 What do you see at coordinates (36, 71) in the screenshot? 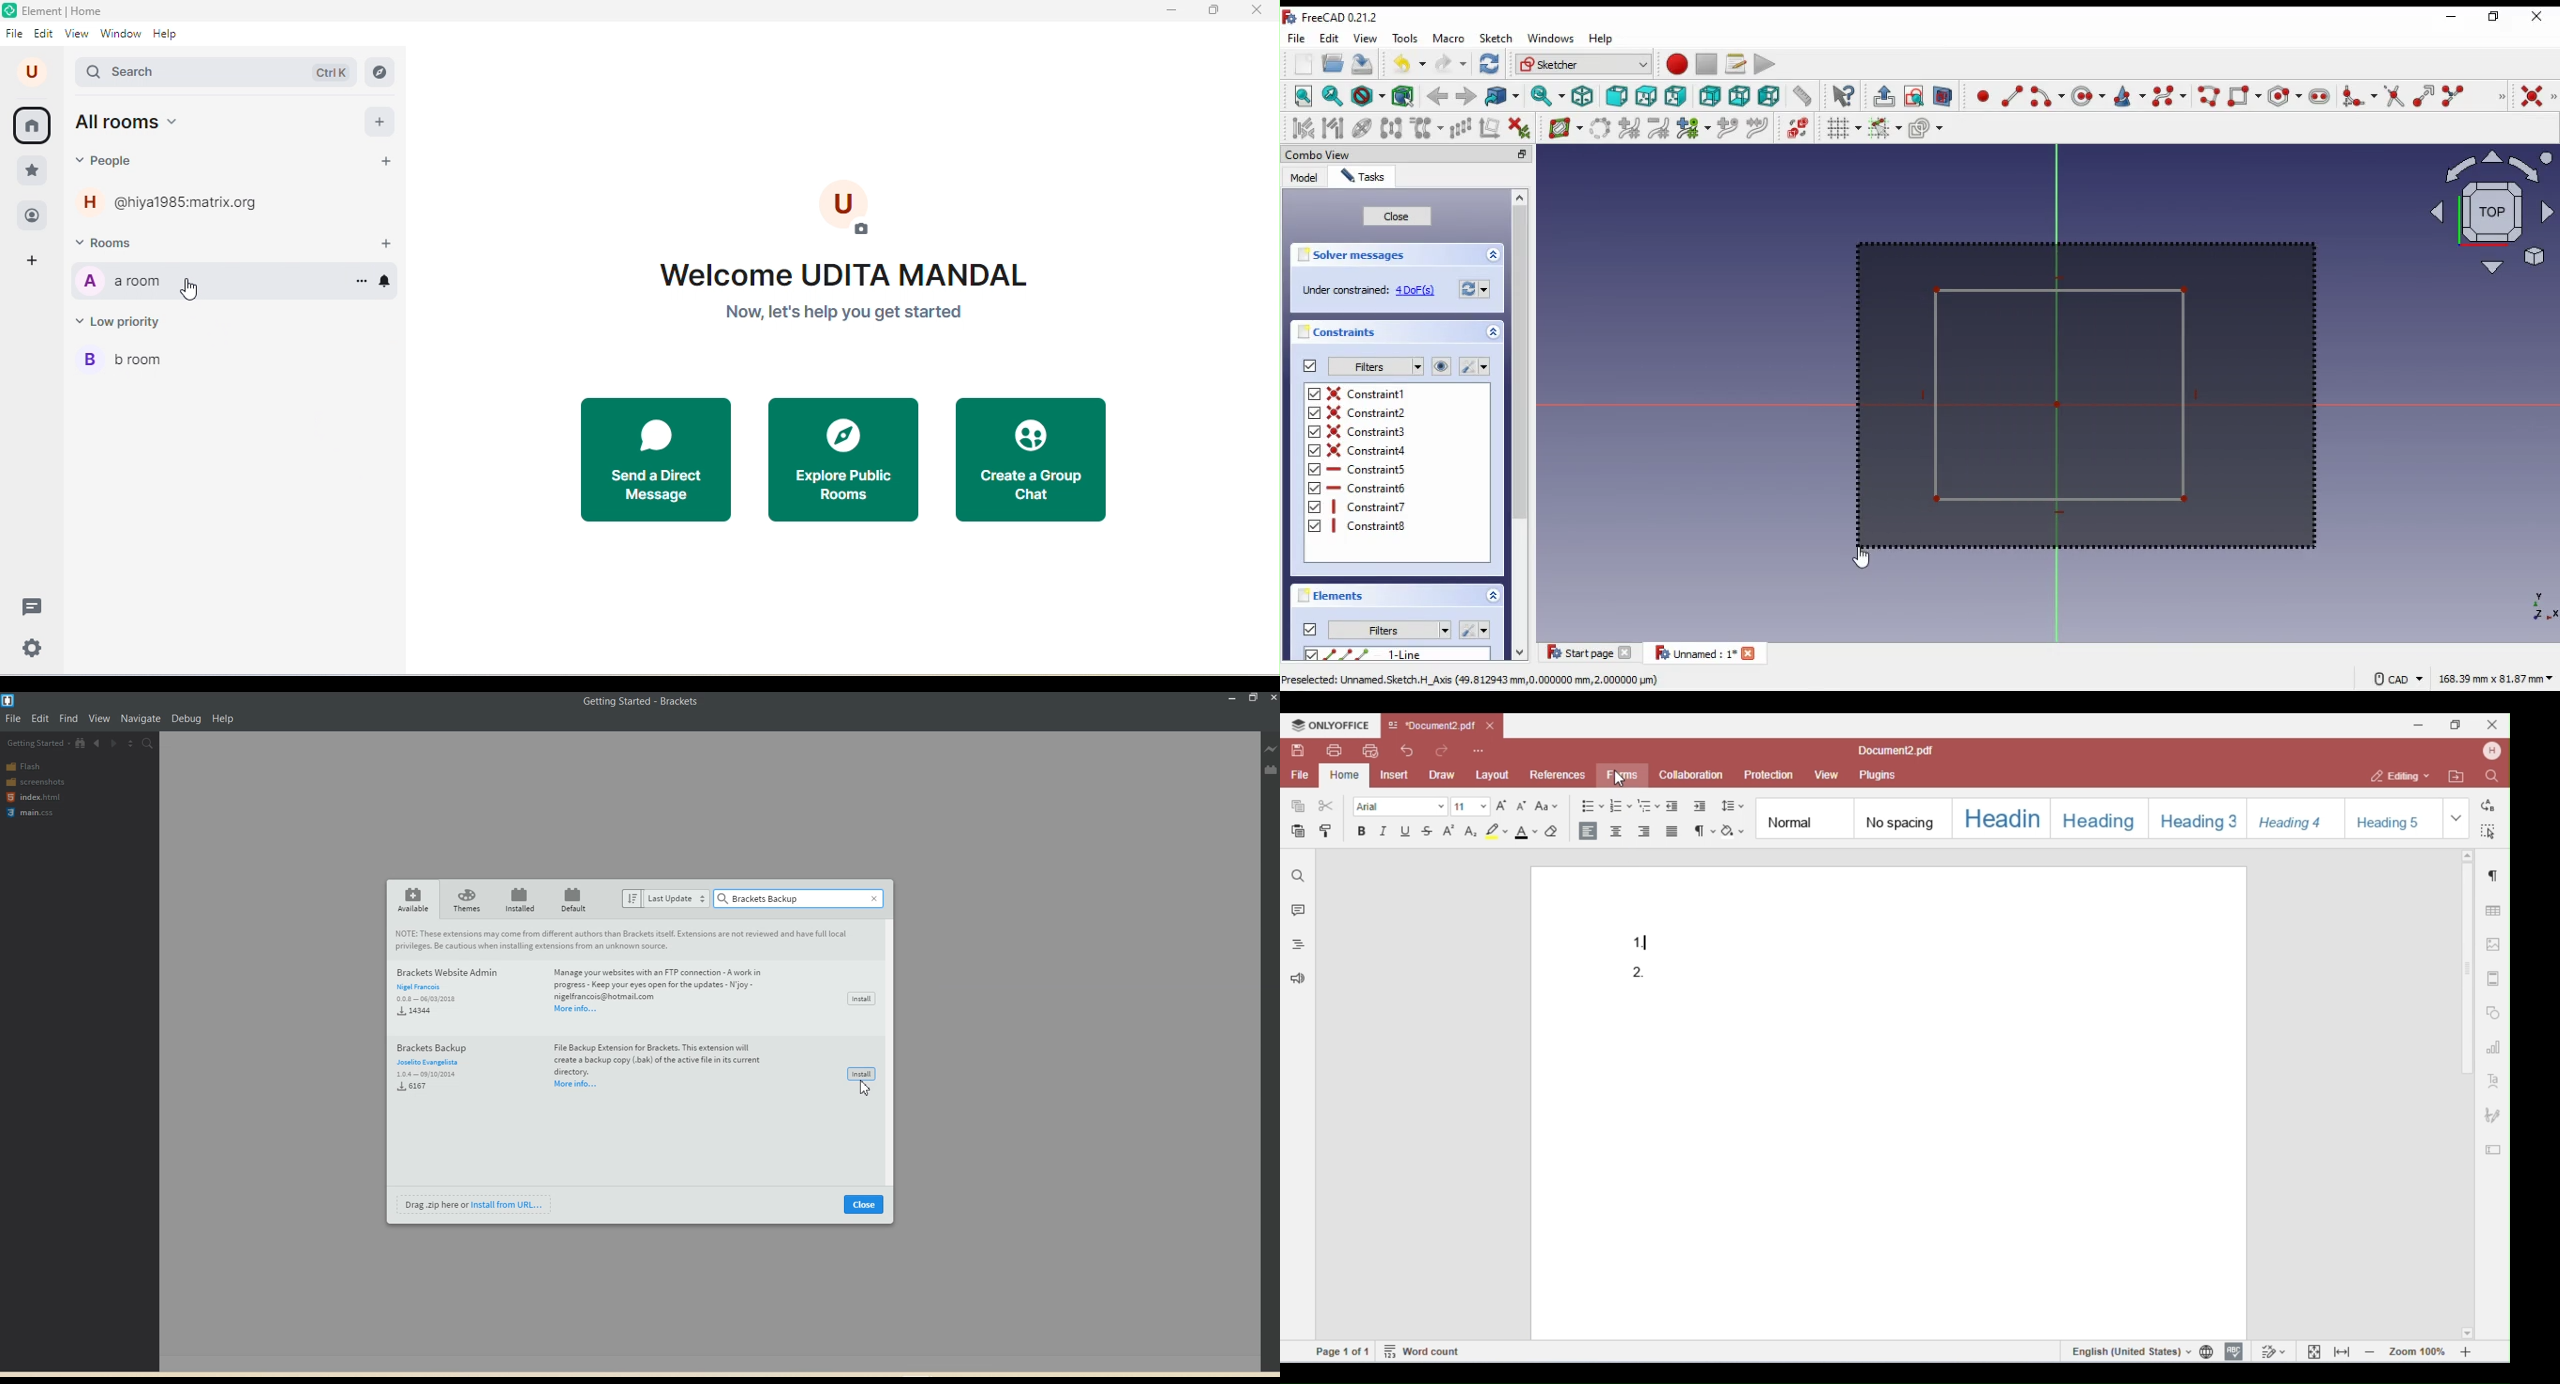
I see `account` at bounding box center [36, 71].